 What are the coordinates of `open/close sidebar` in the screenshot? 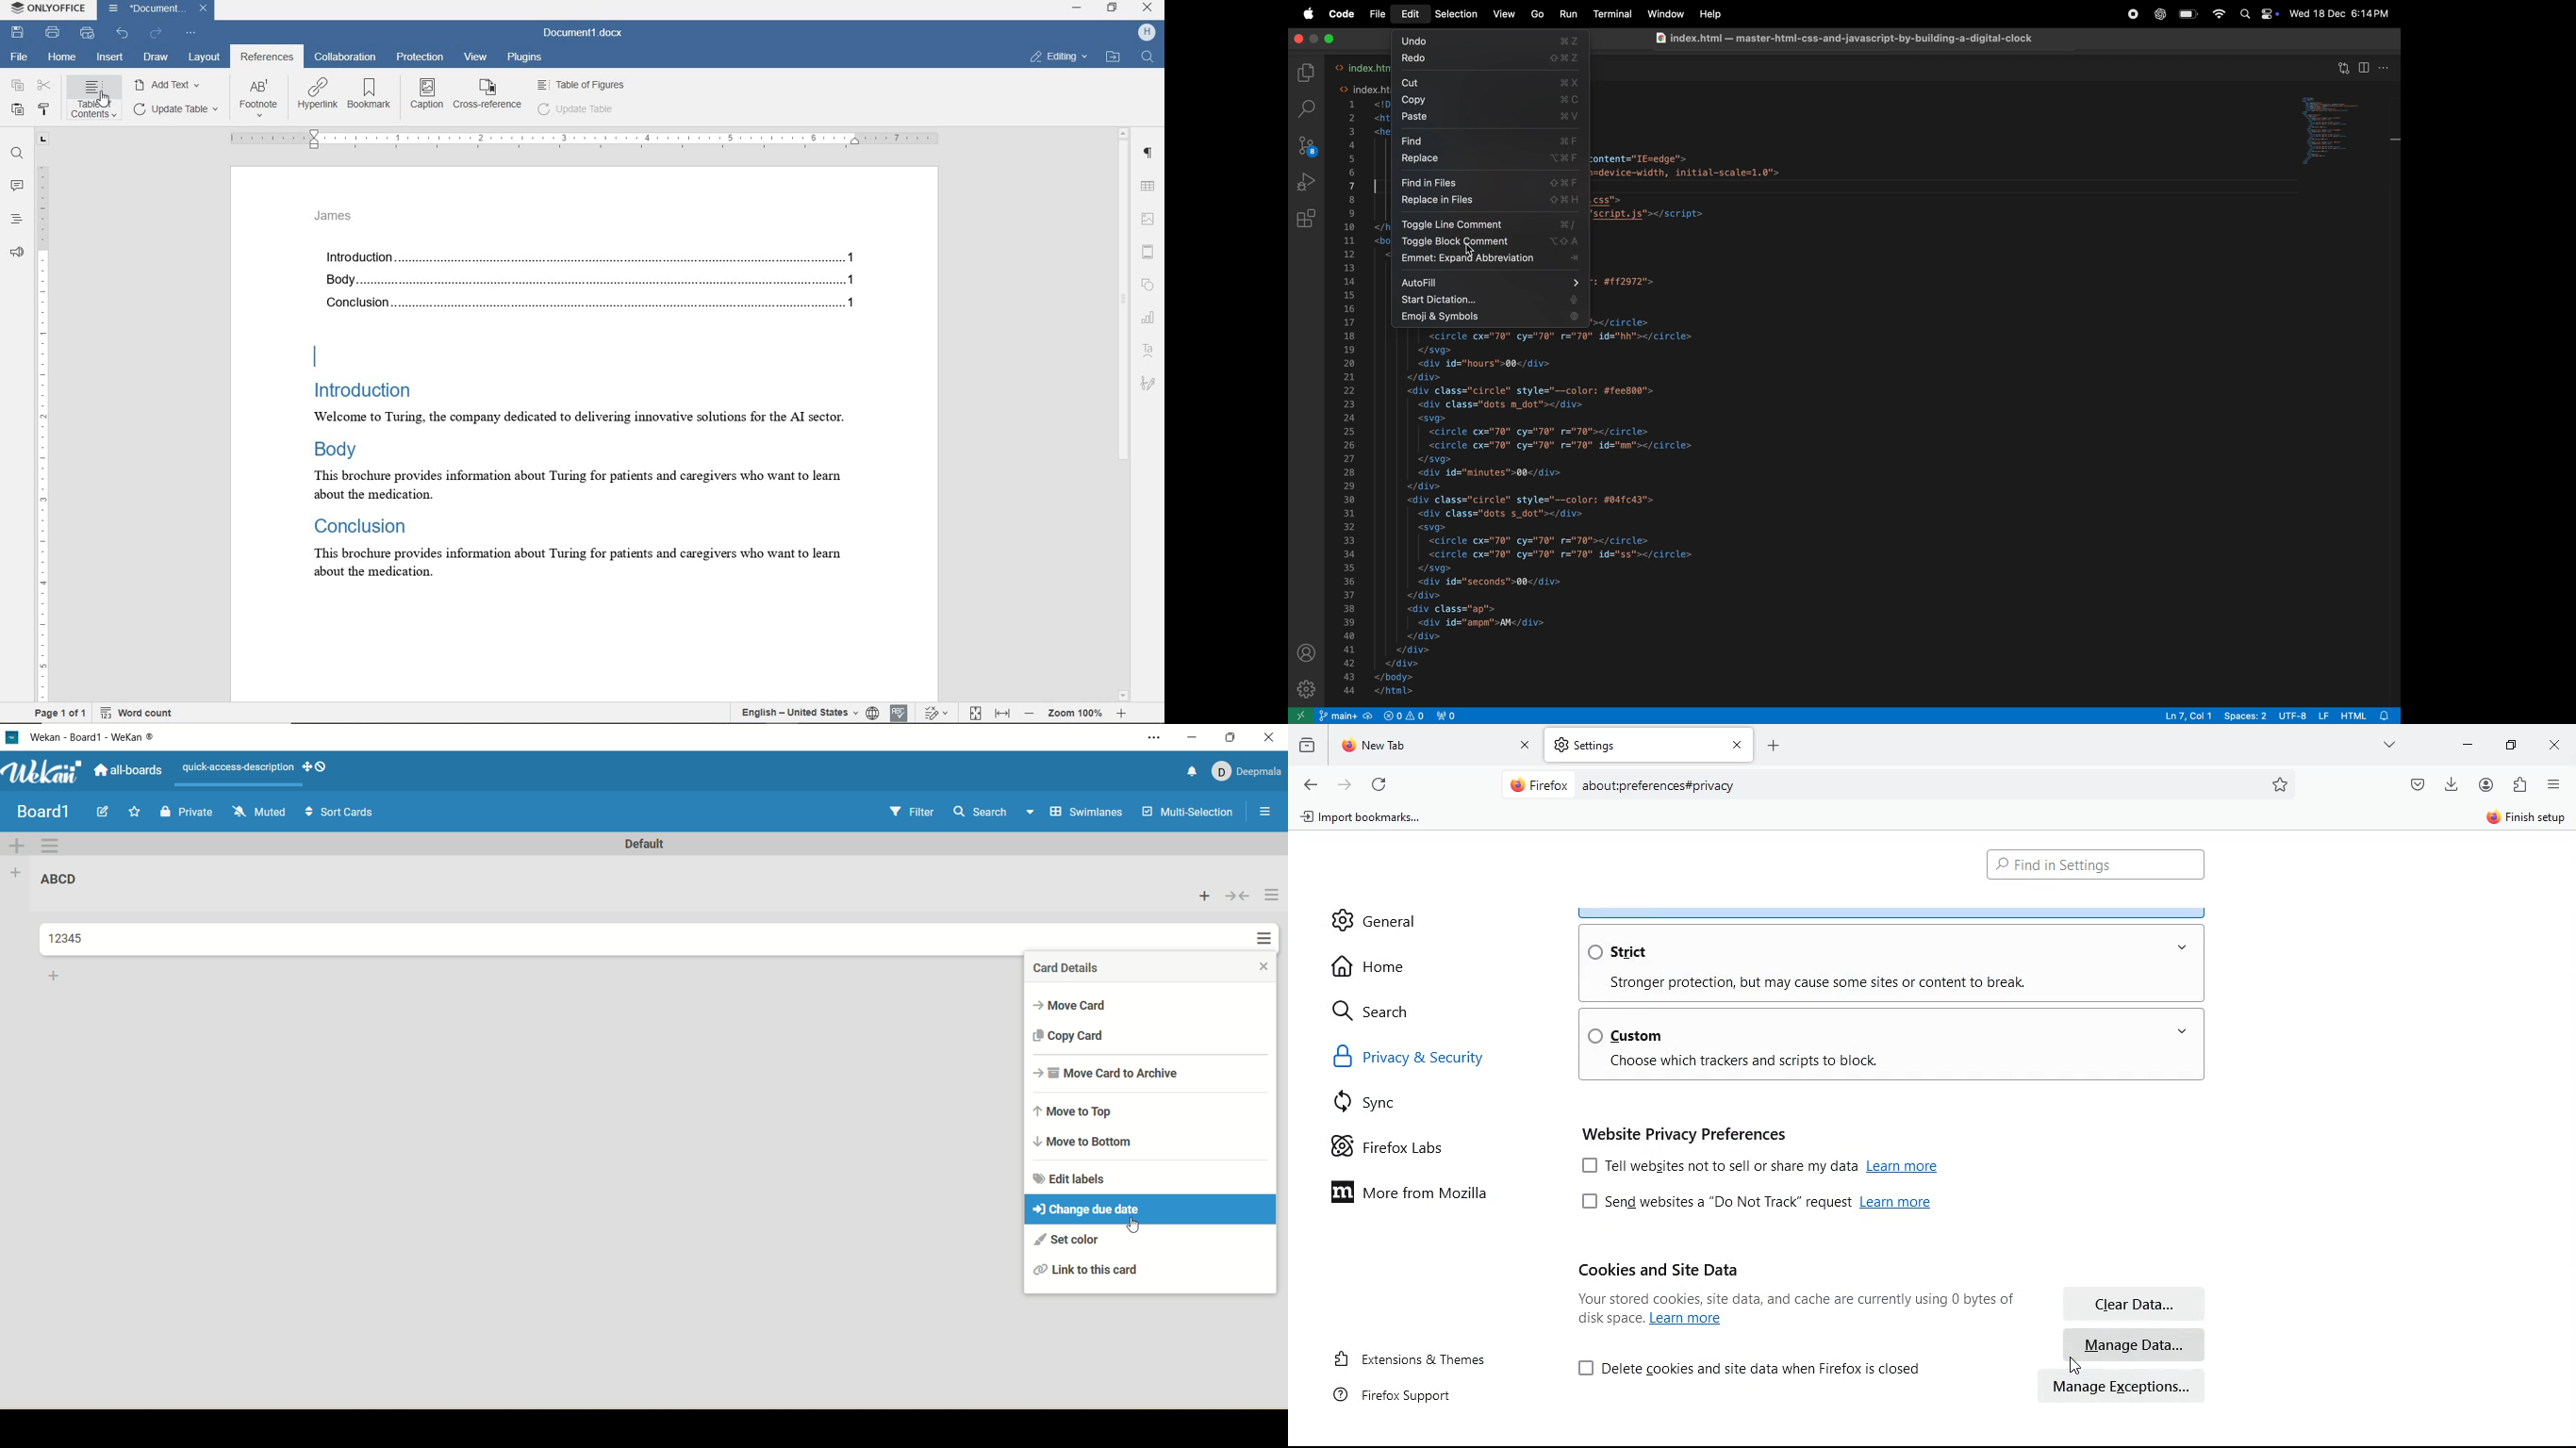 It's located at (1267, 814).